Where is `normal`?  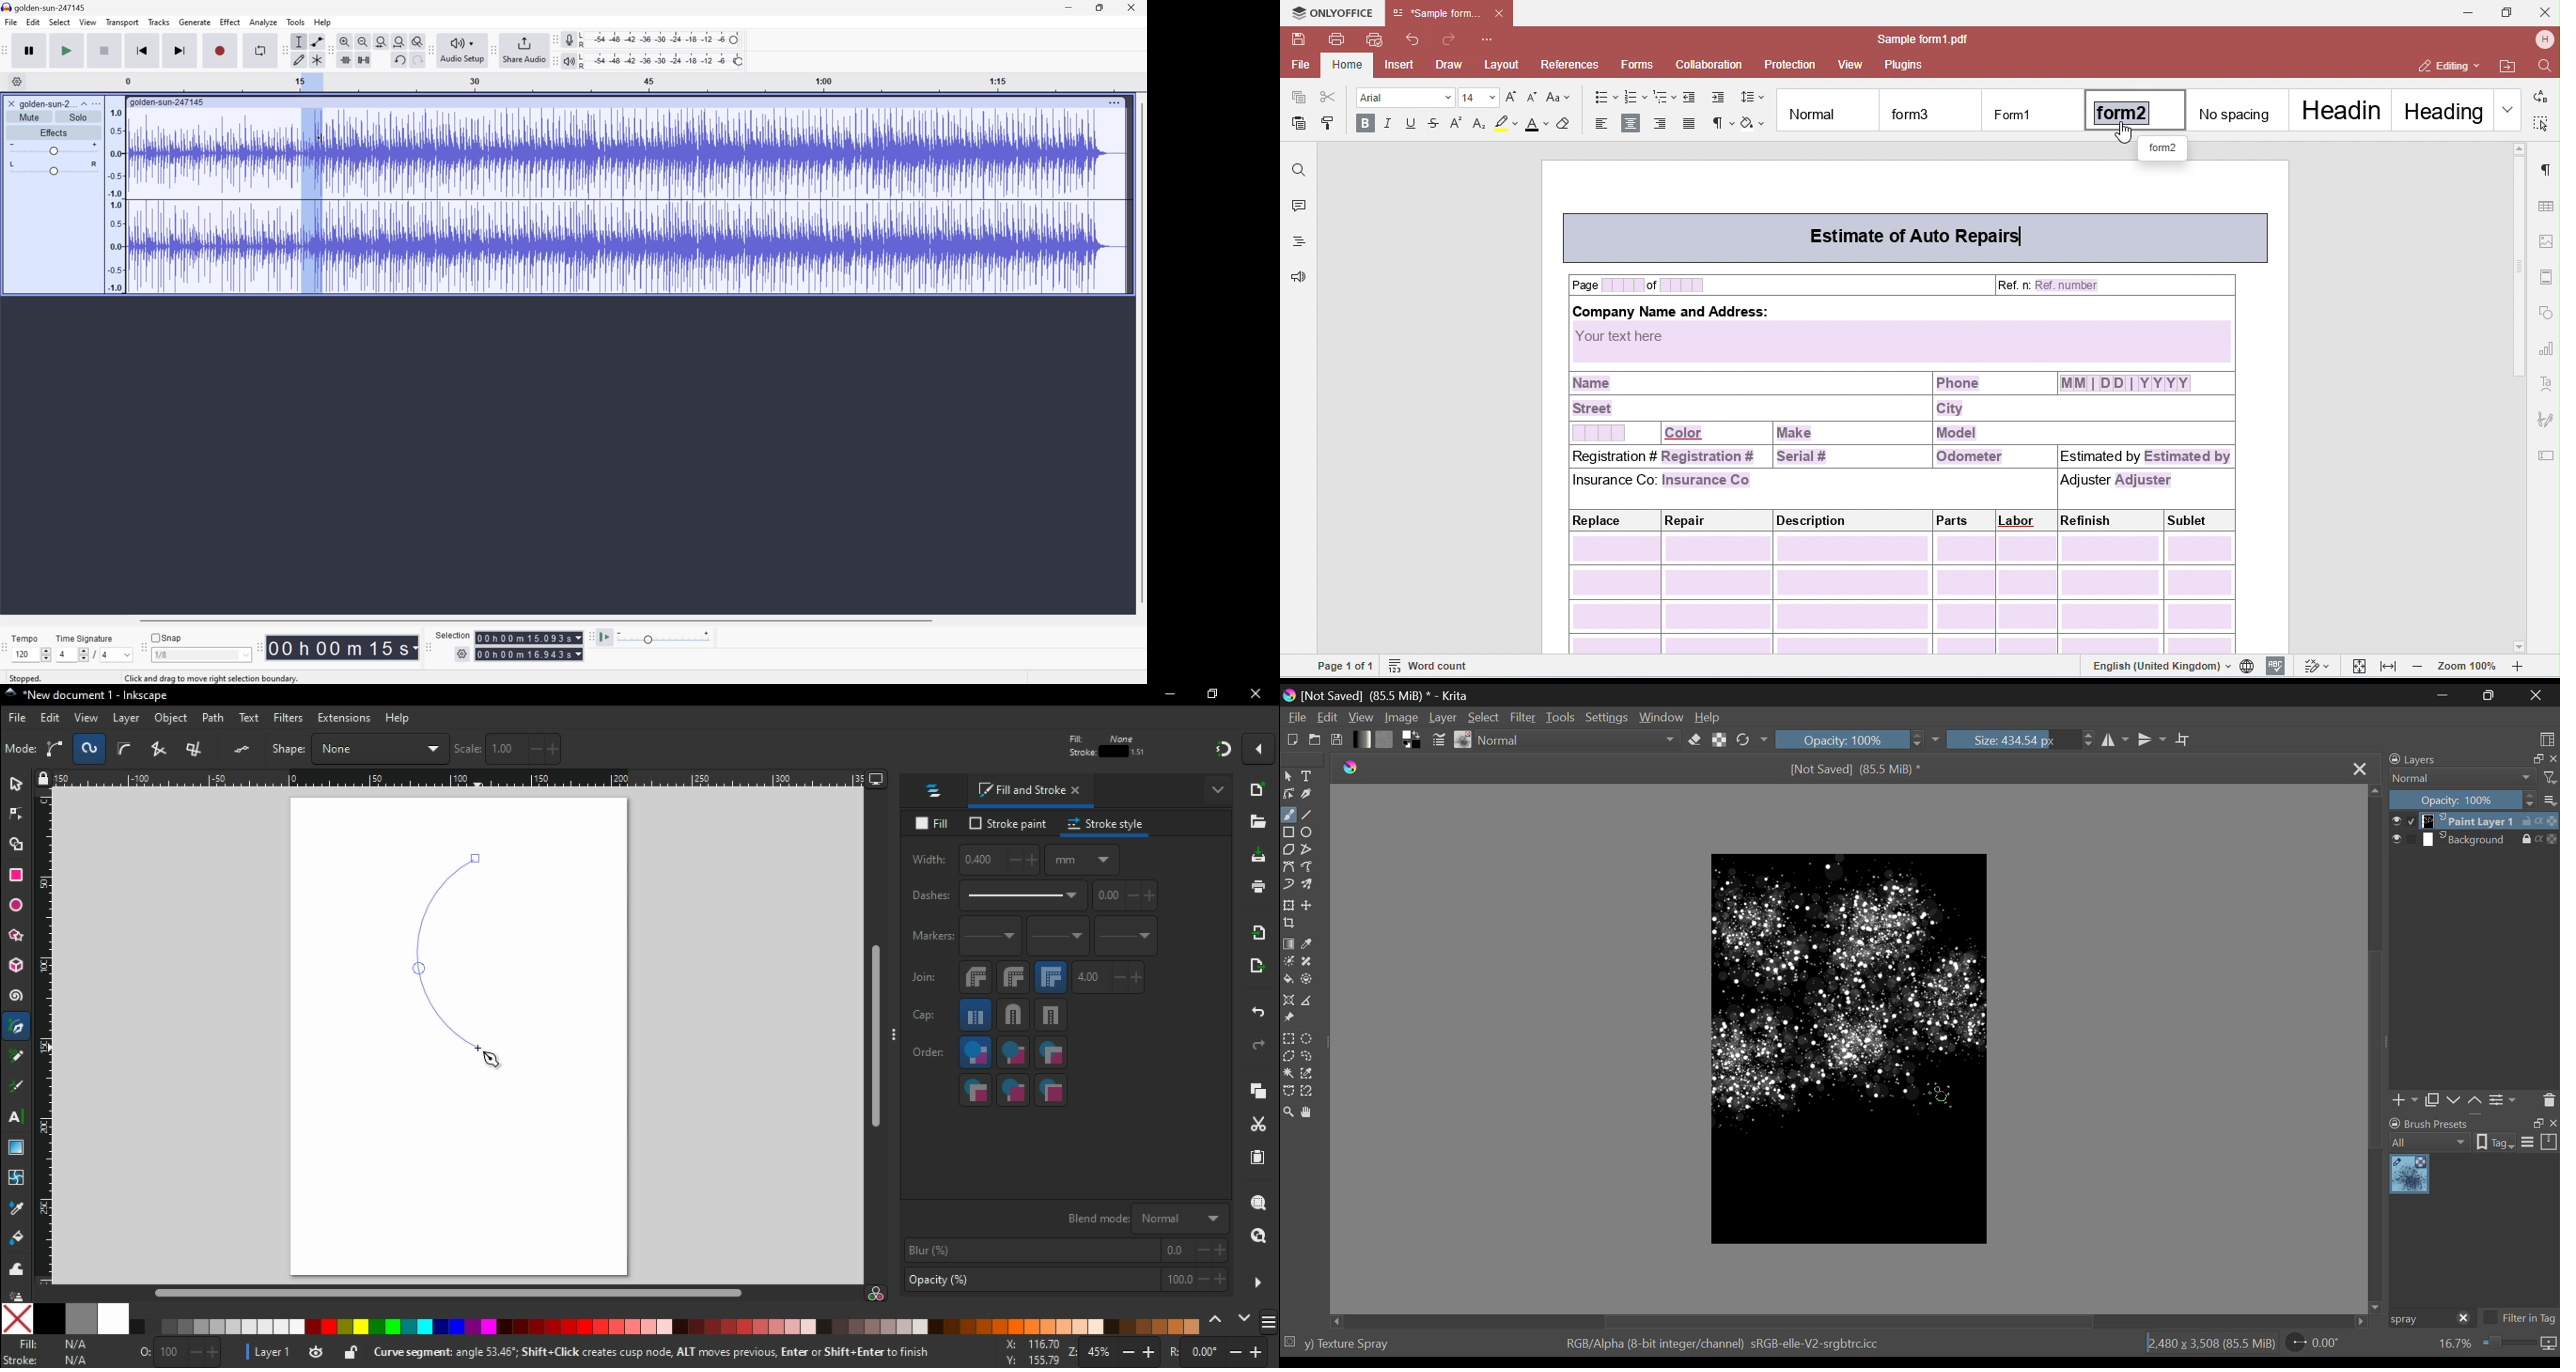 normal is located at coordinates (2463, 778).